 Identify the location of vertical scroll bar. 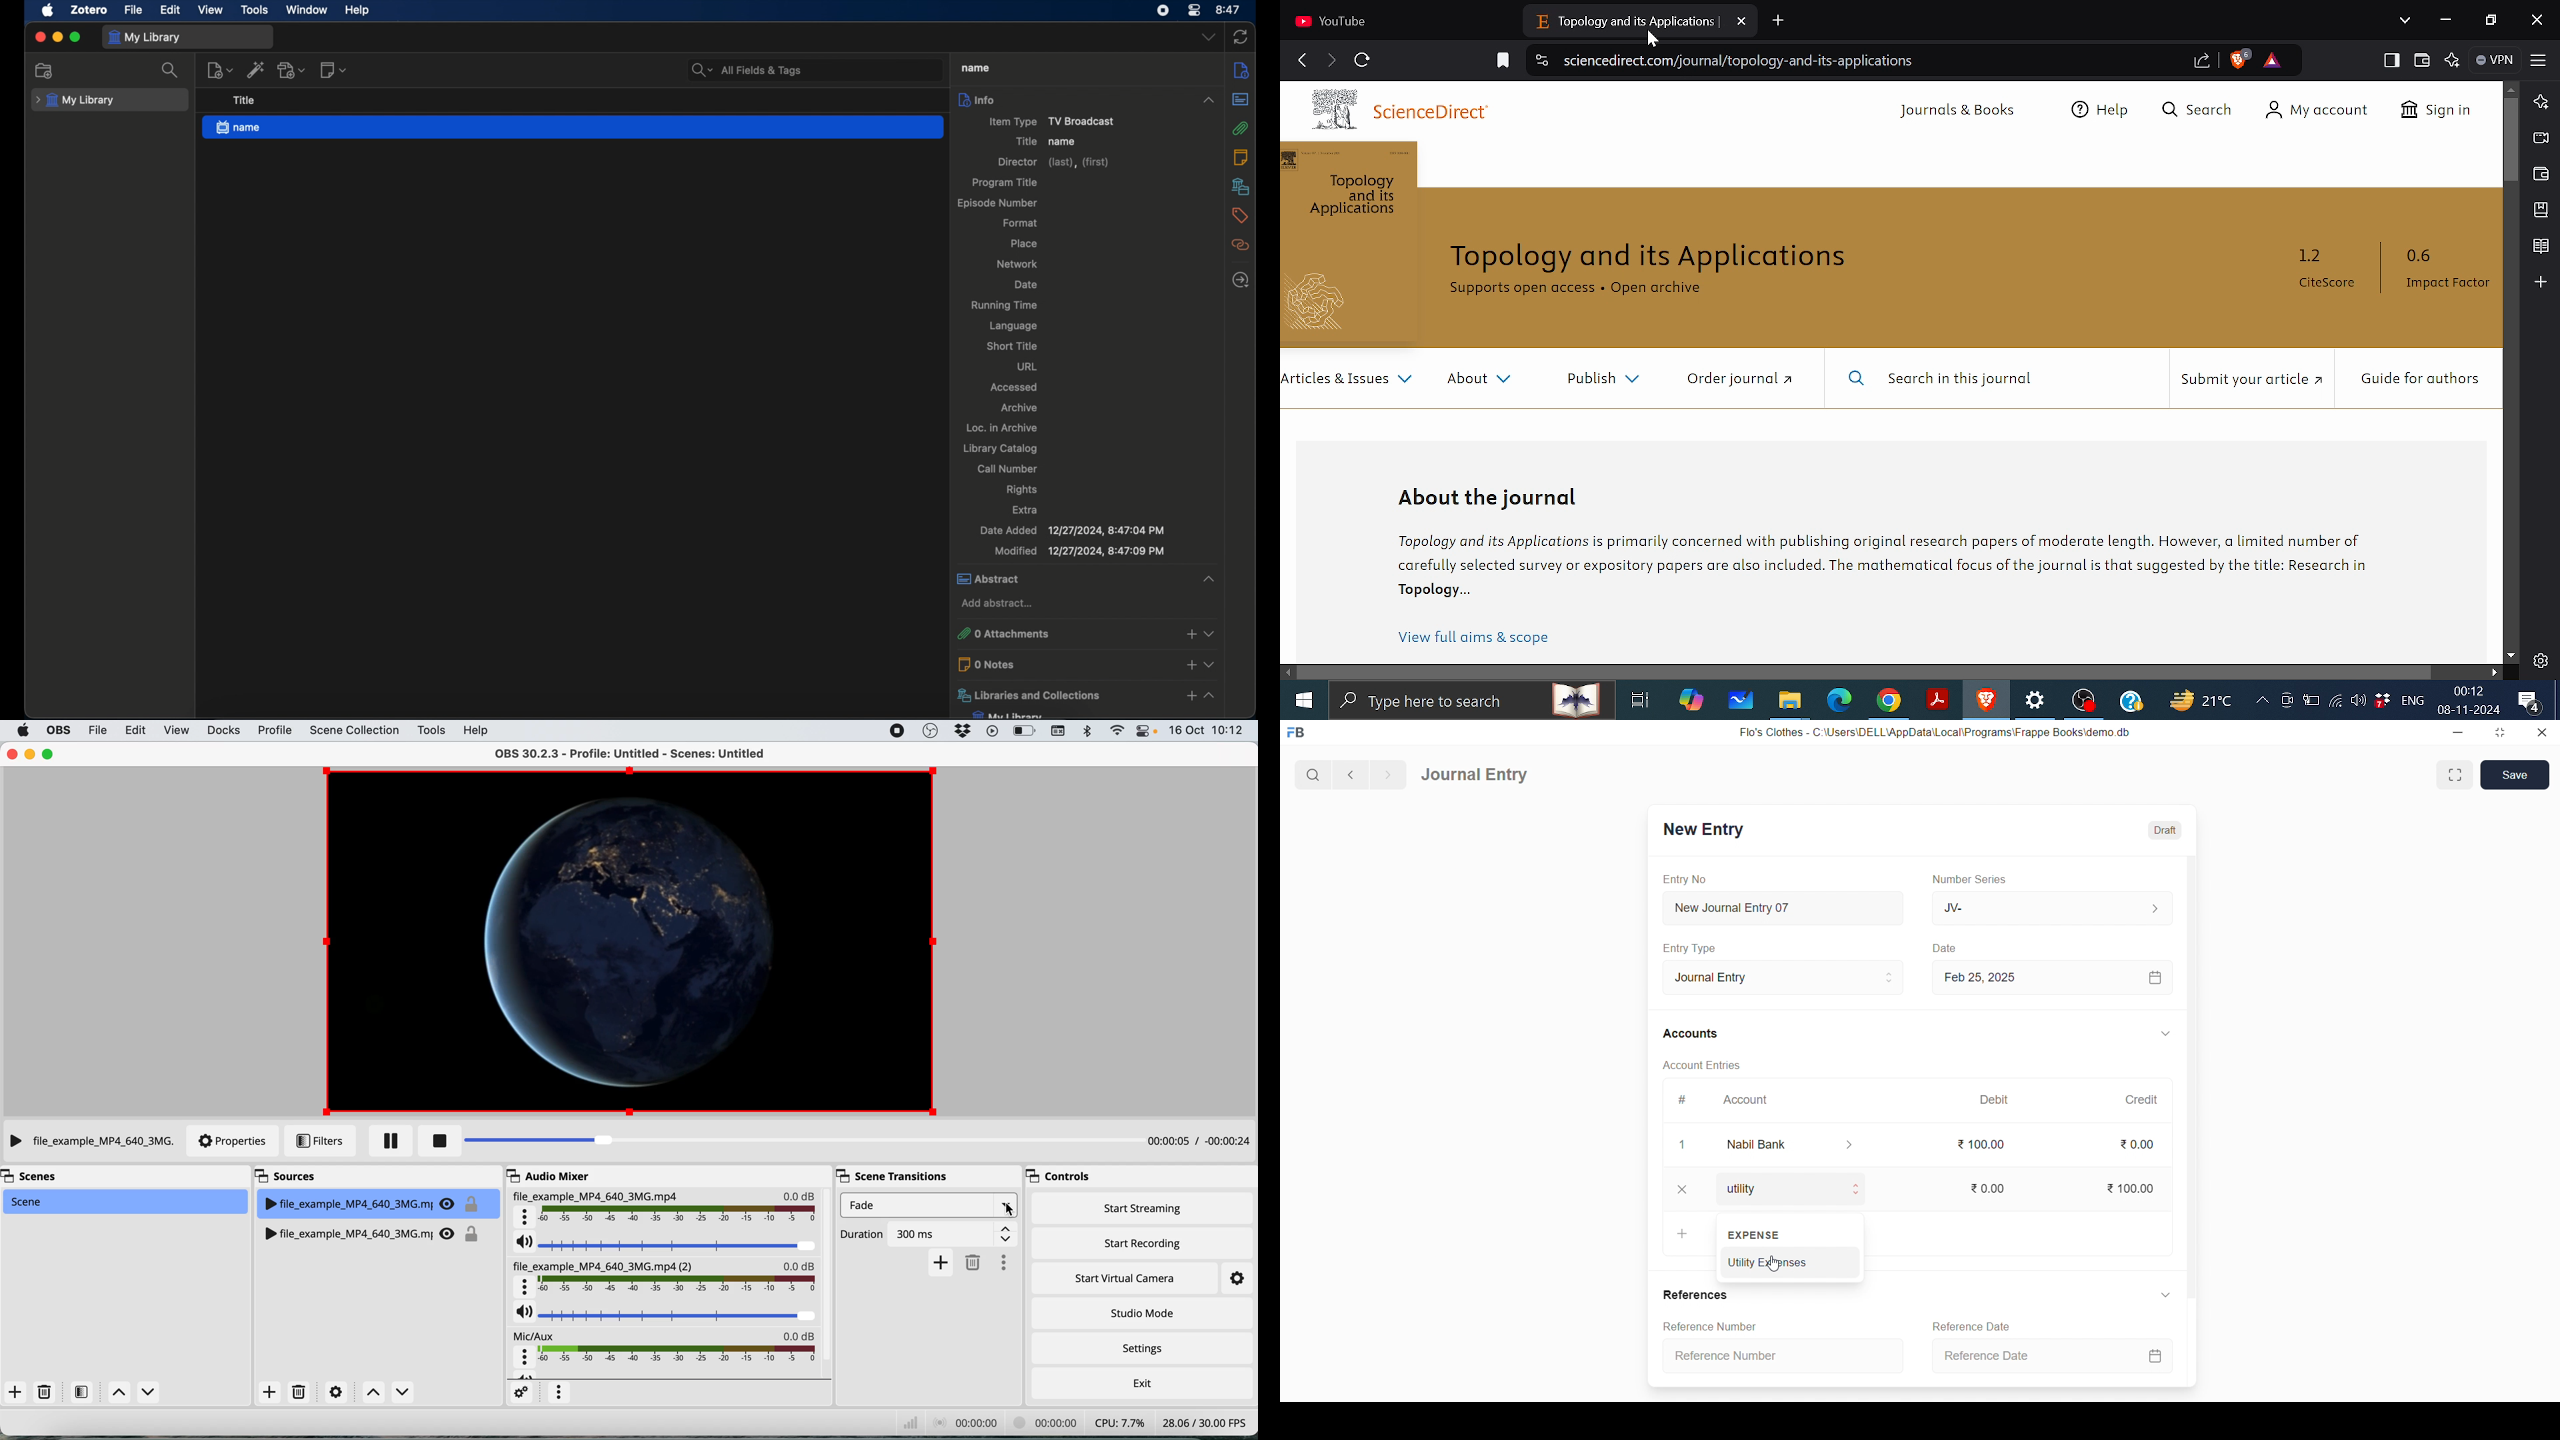
(2191, 1119).